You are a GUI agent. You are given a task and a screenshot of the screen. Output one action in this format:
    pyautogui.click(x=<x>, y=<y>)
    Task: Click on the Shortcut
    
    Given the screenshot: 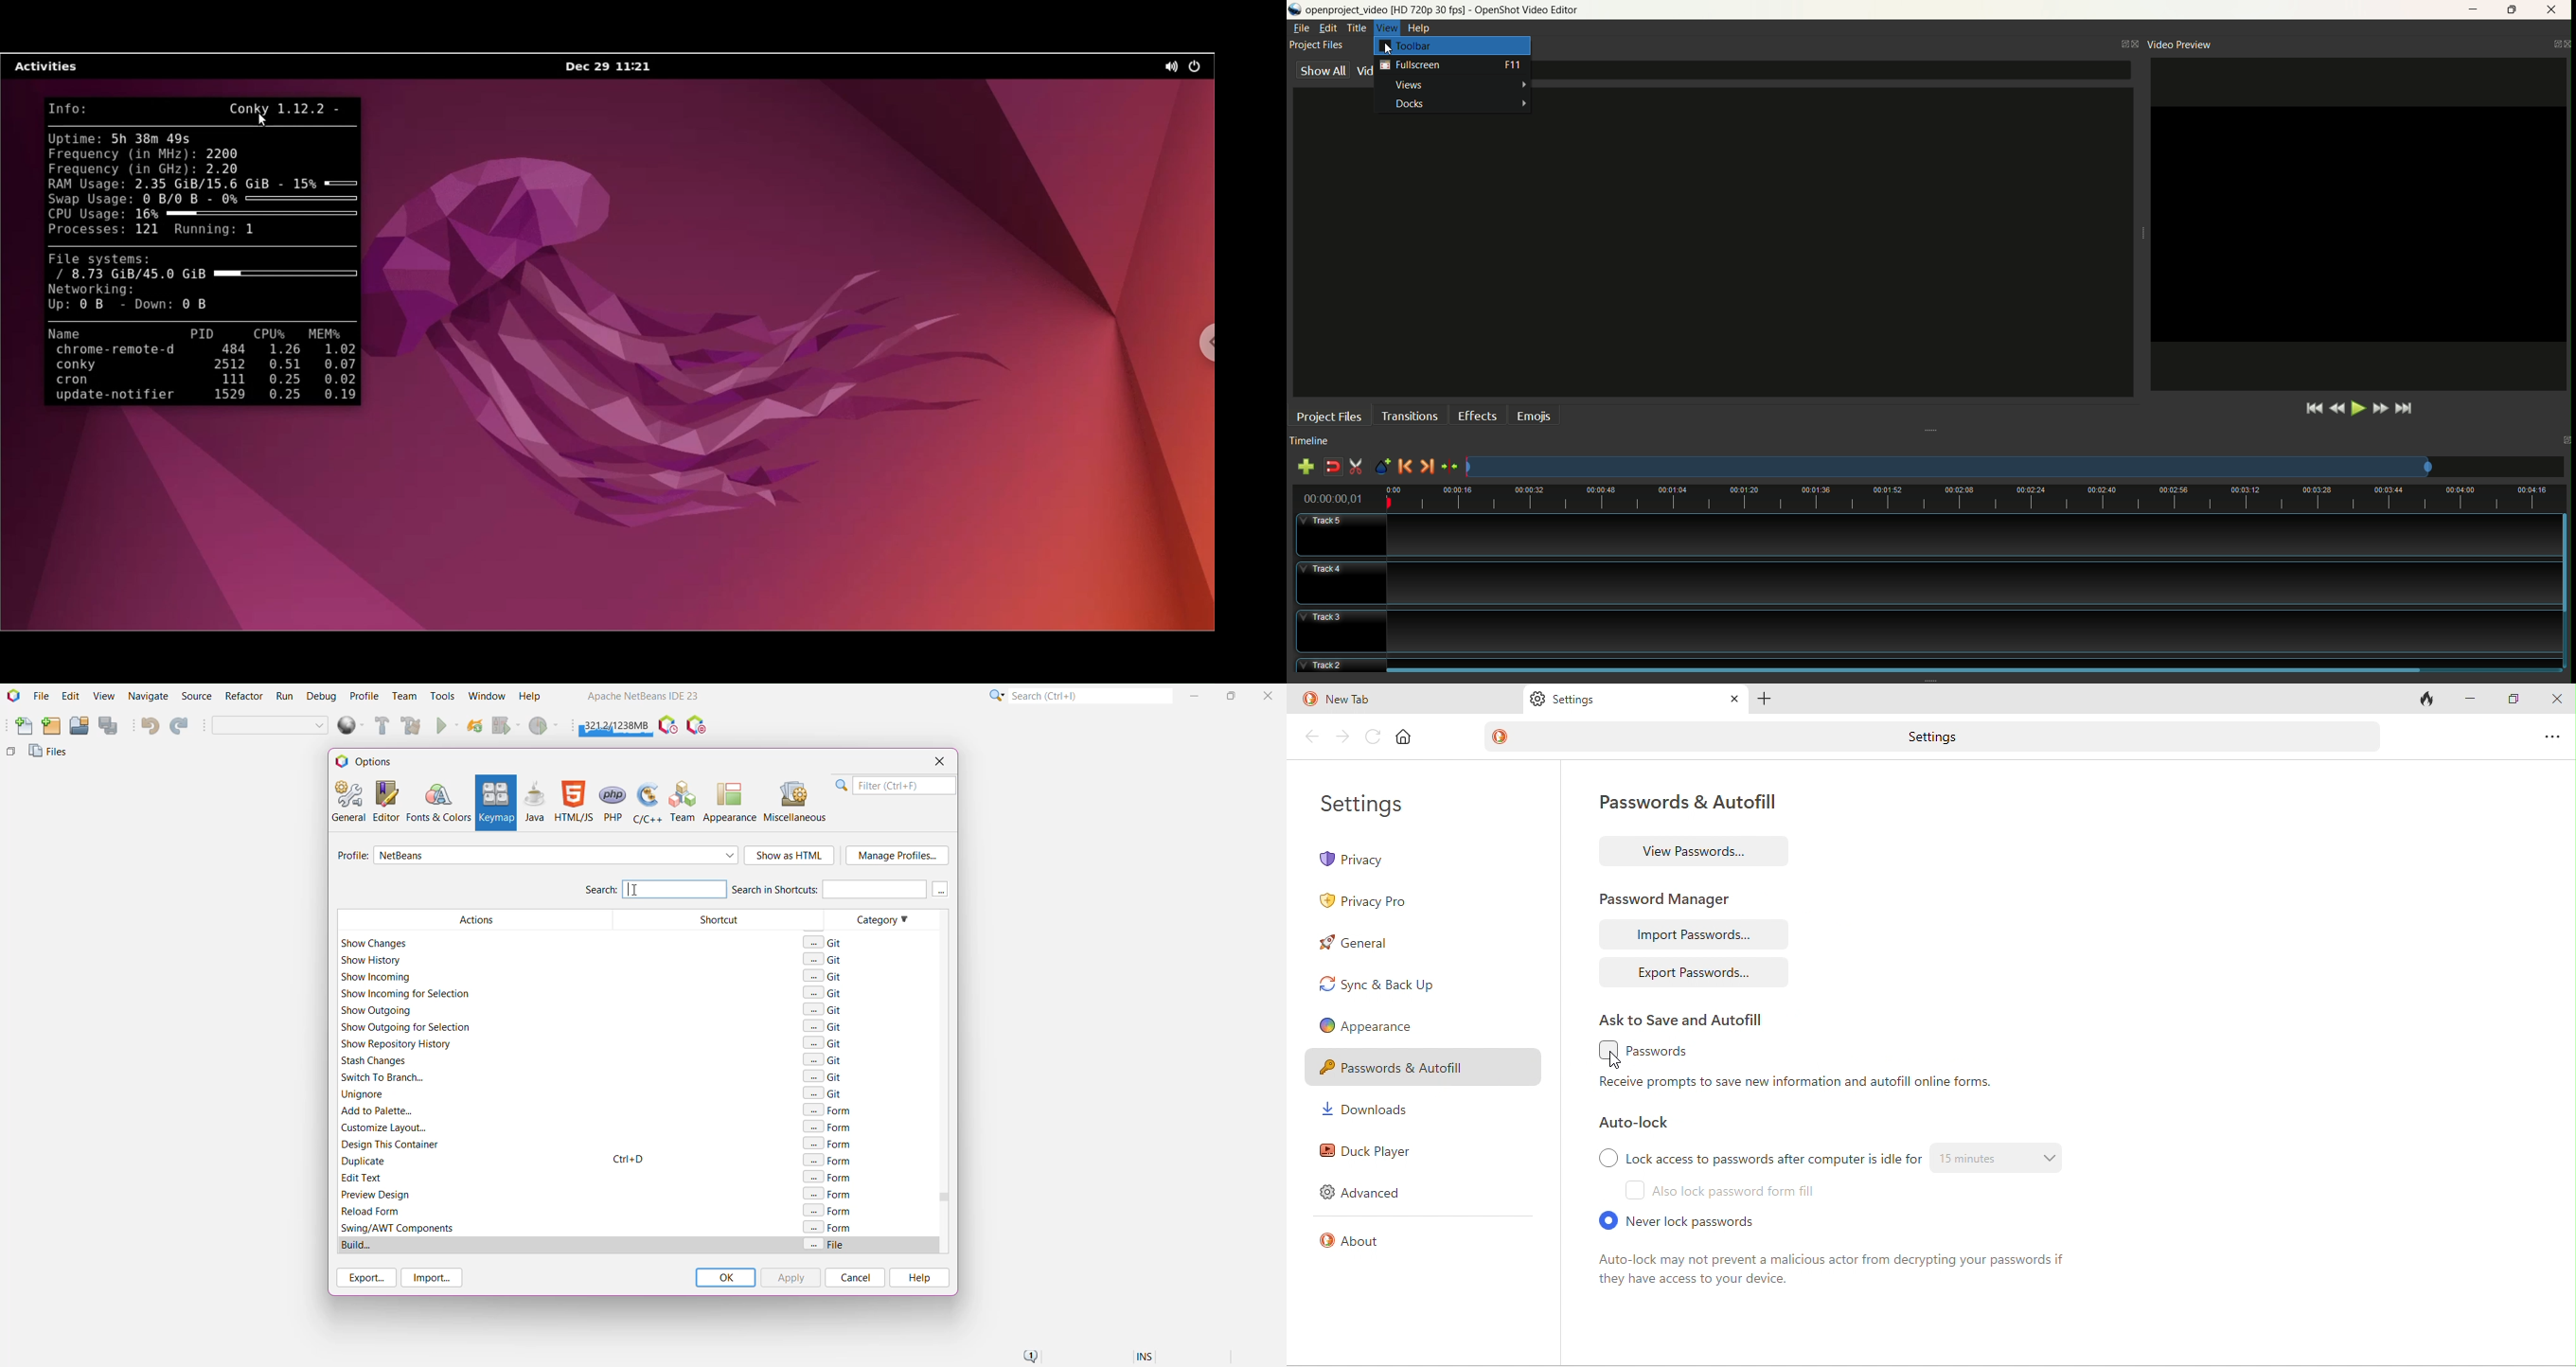 What is the action you would take?
    pyautogui.click(x=716, y=1081)
    